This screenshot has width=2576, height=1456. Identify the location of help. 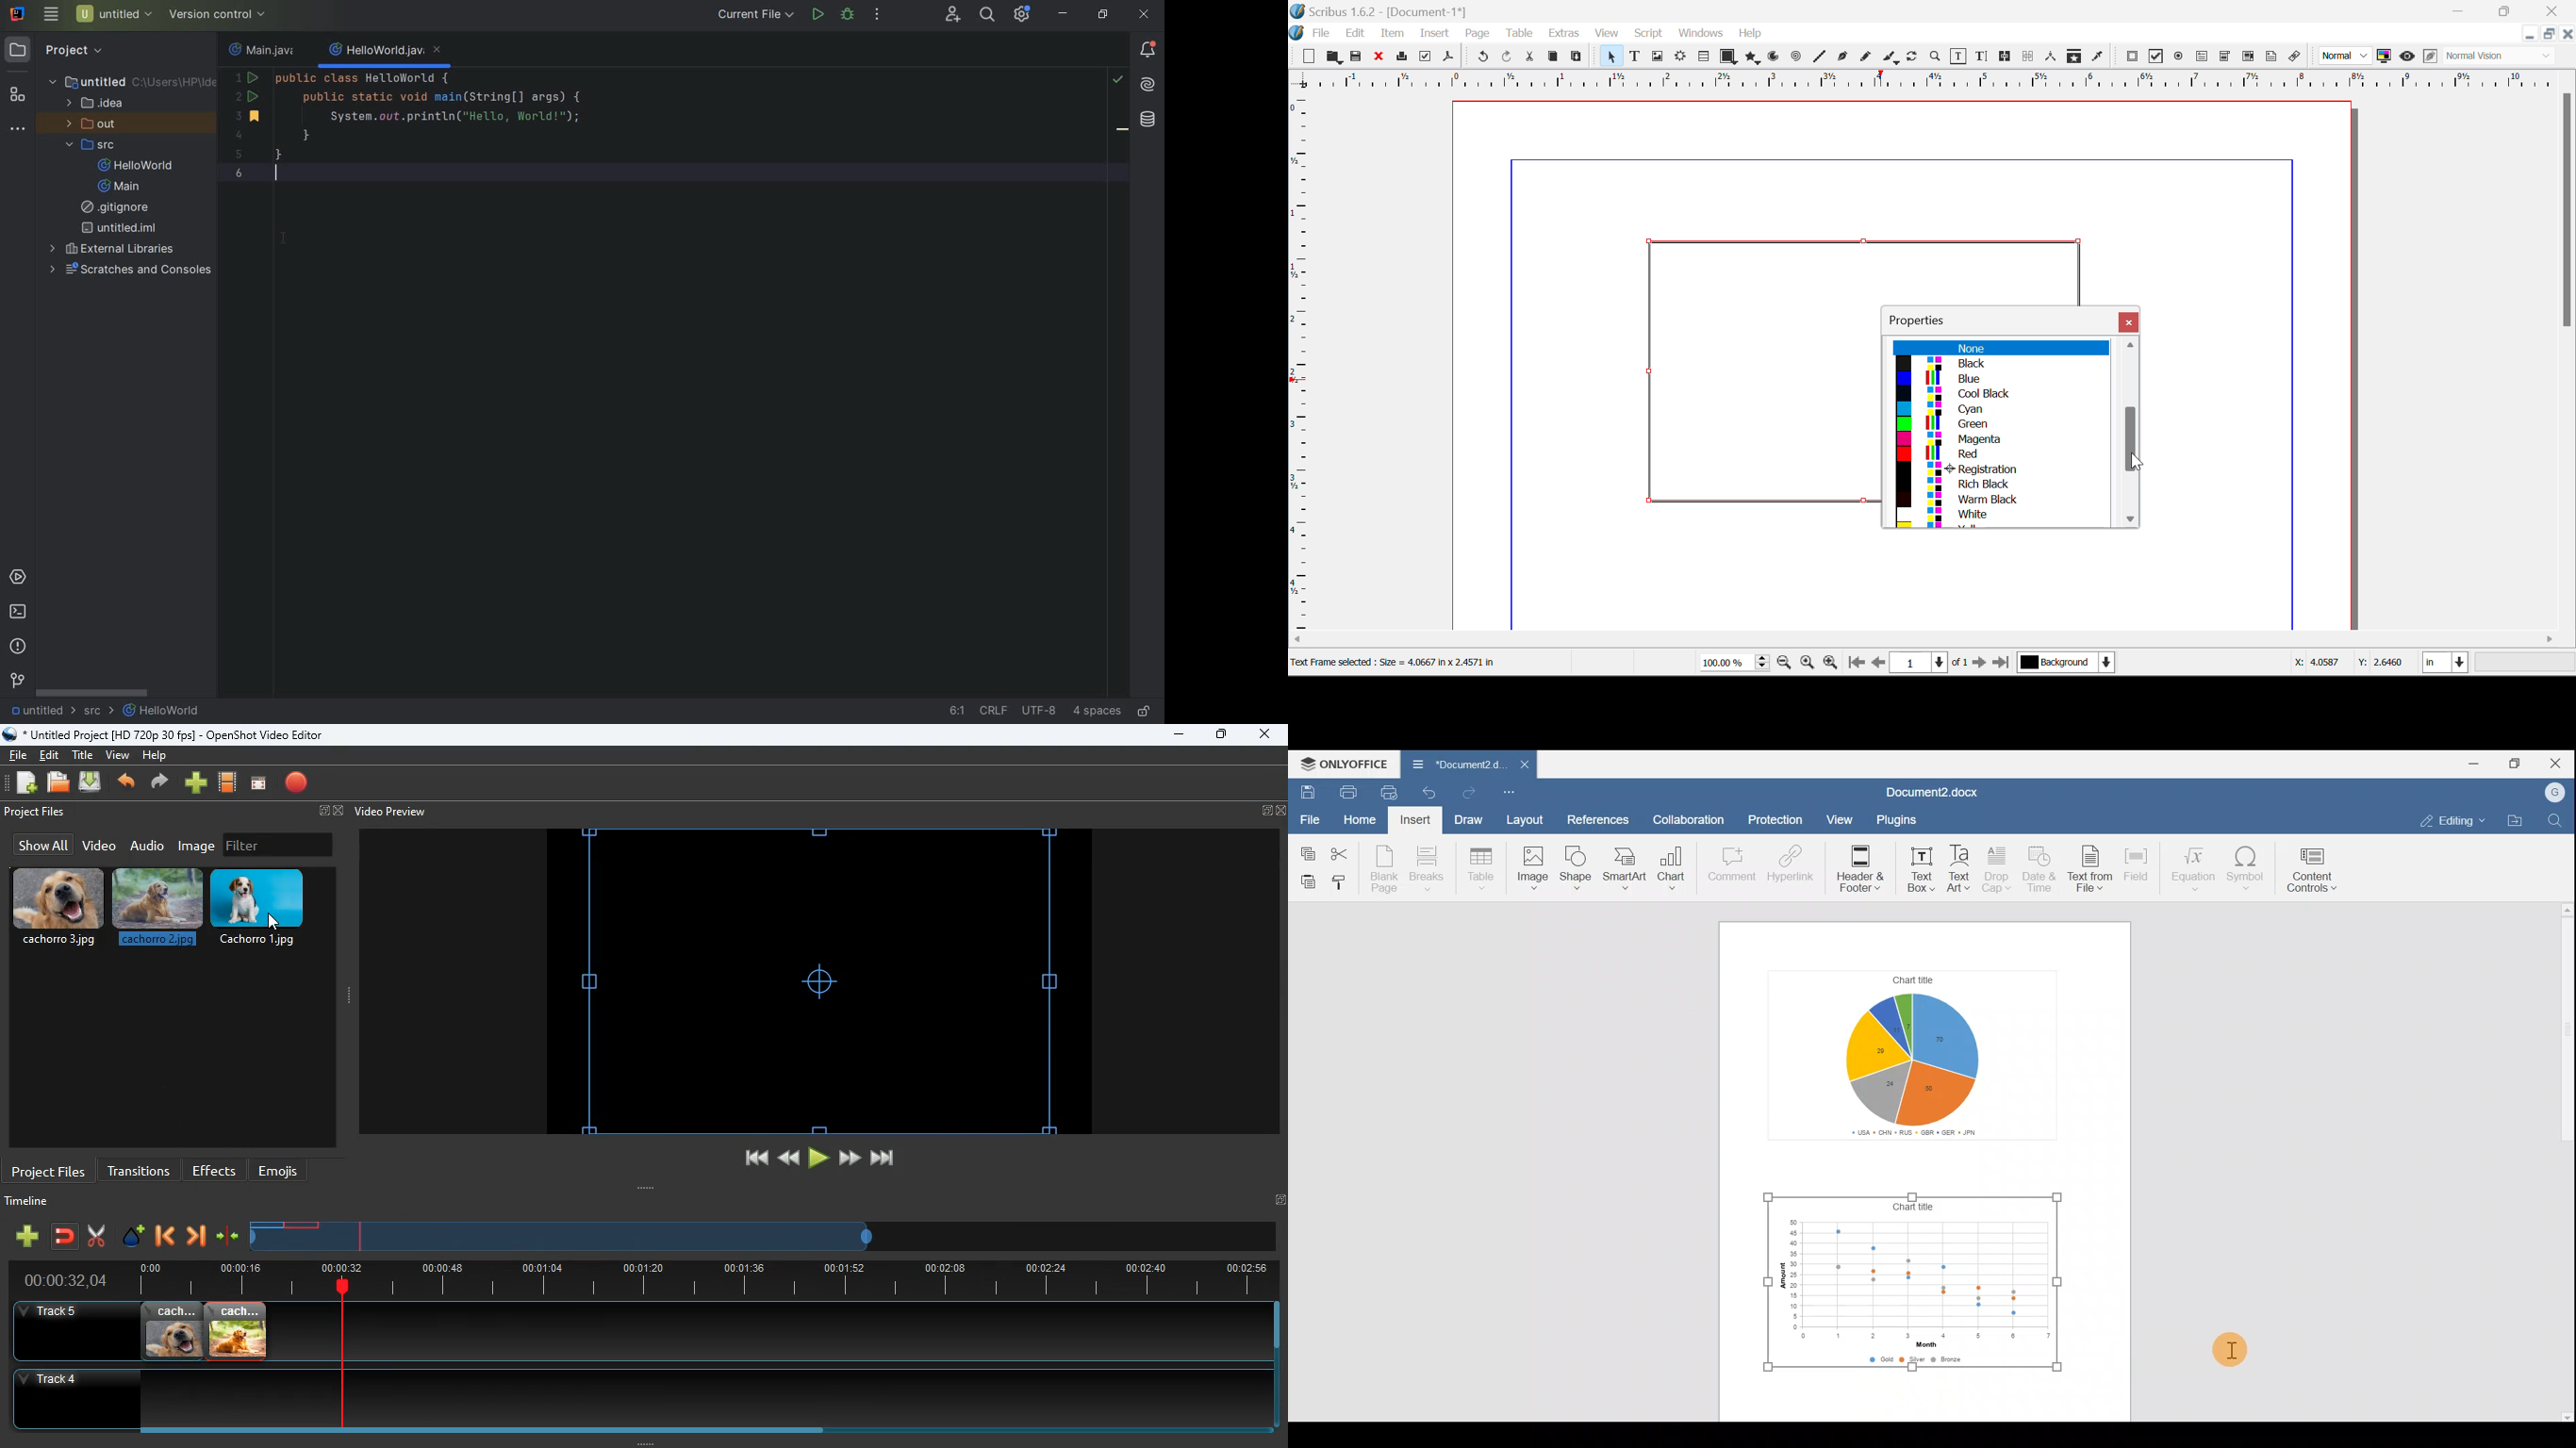
(154, 758).